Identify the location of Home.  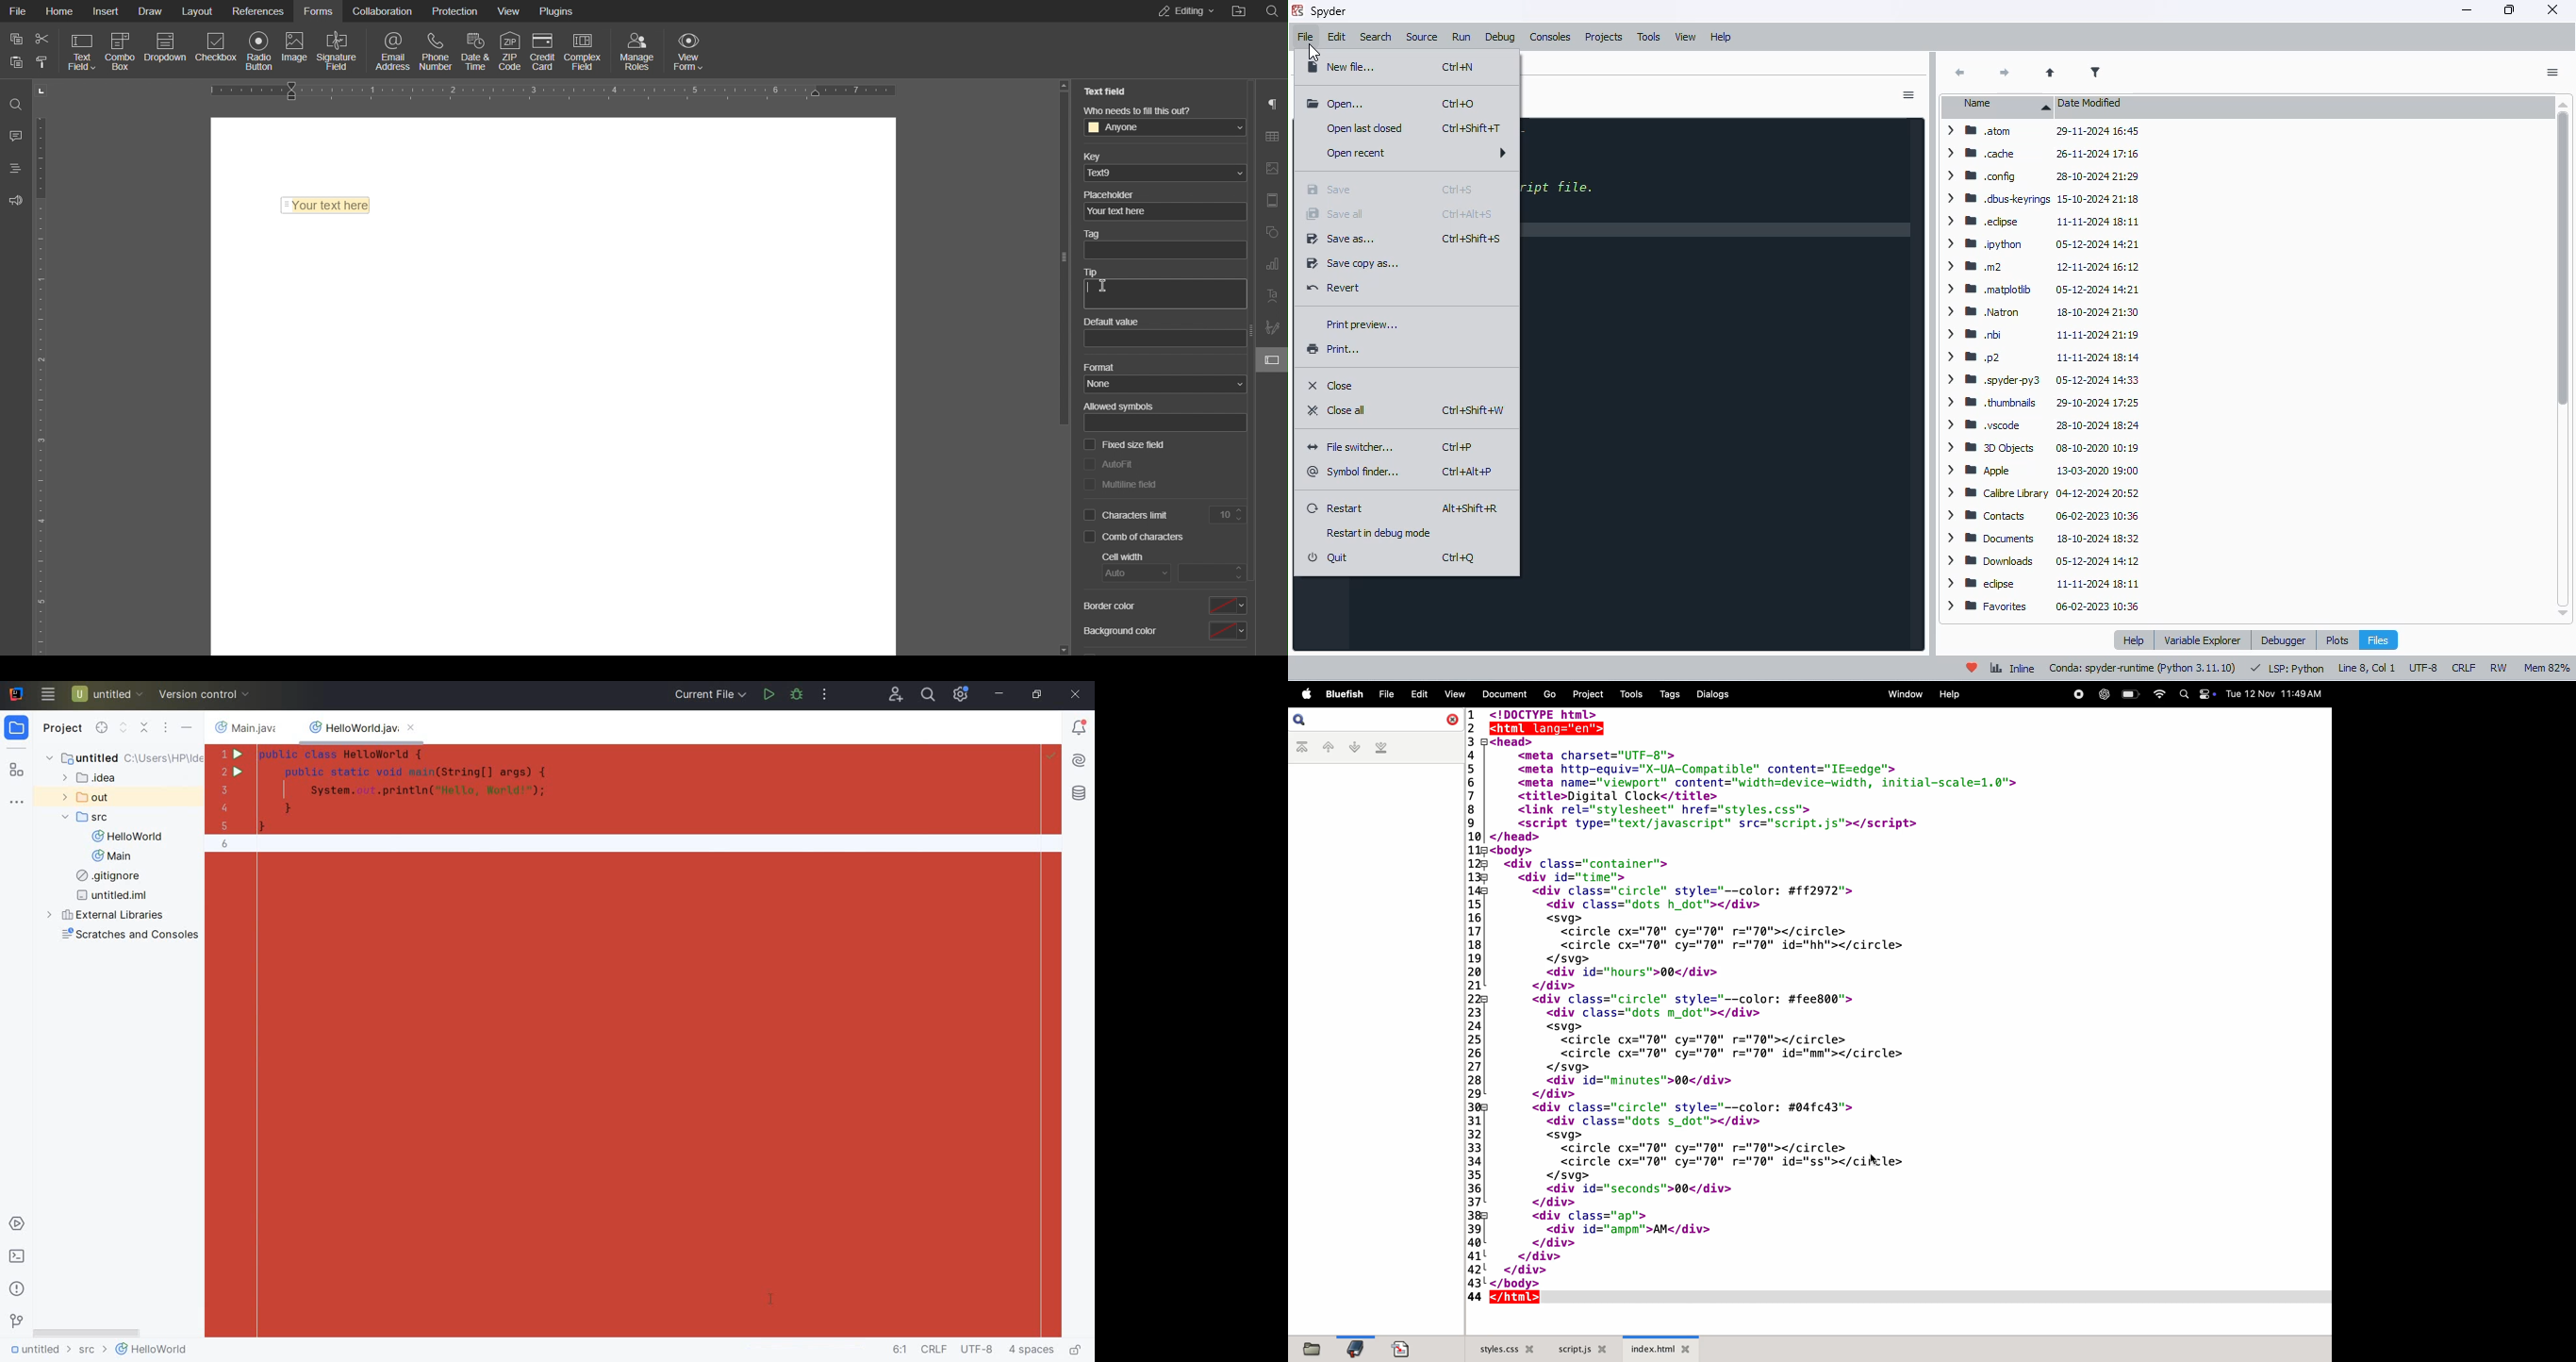
(59, 10).